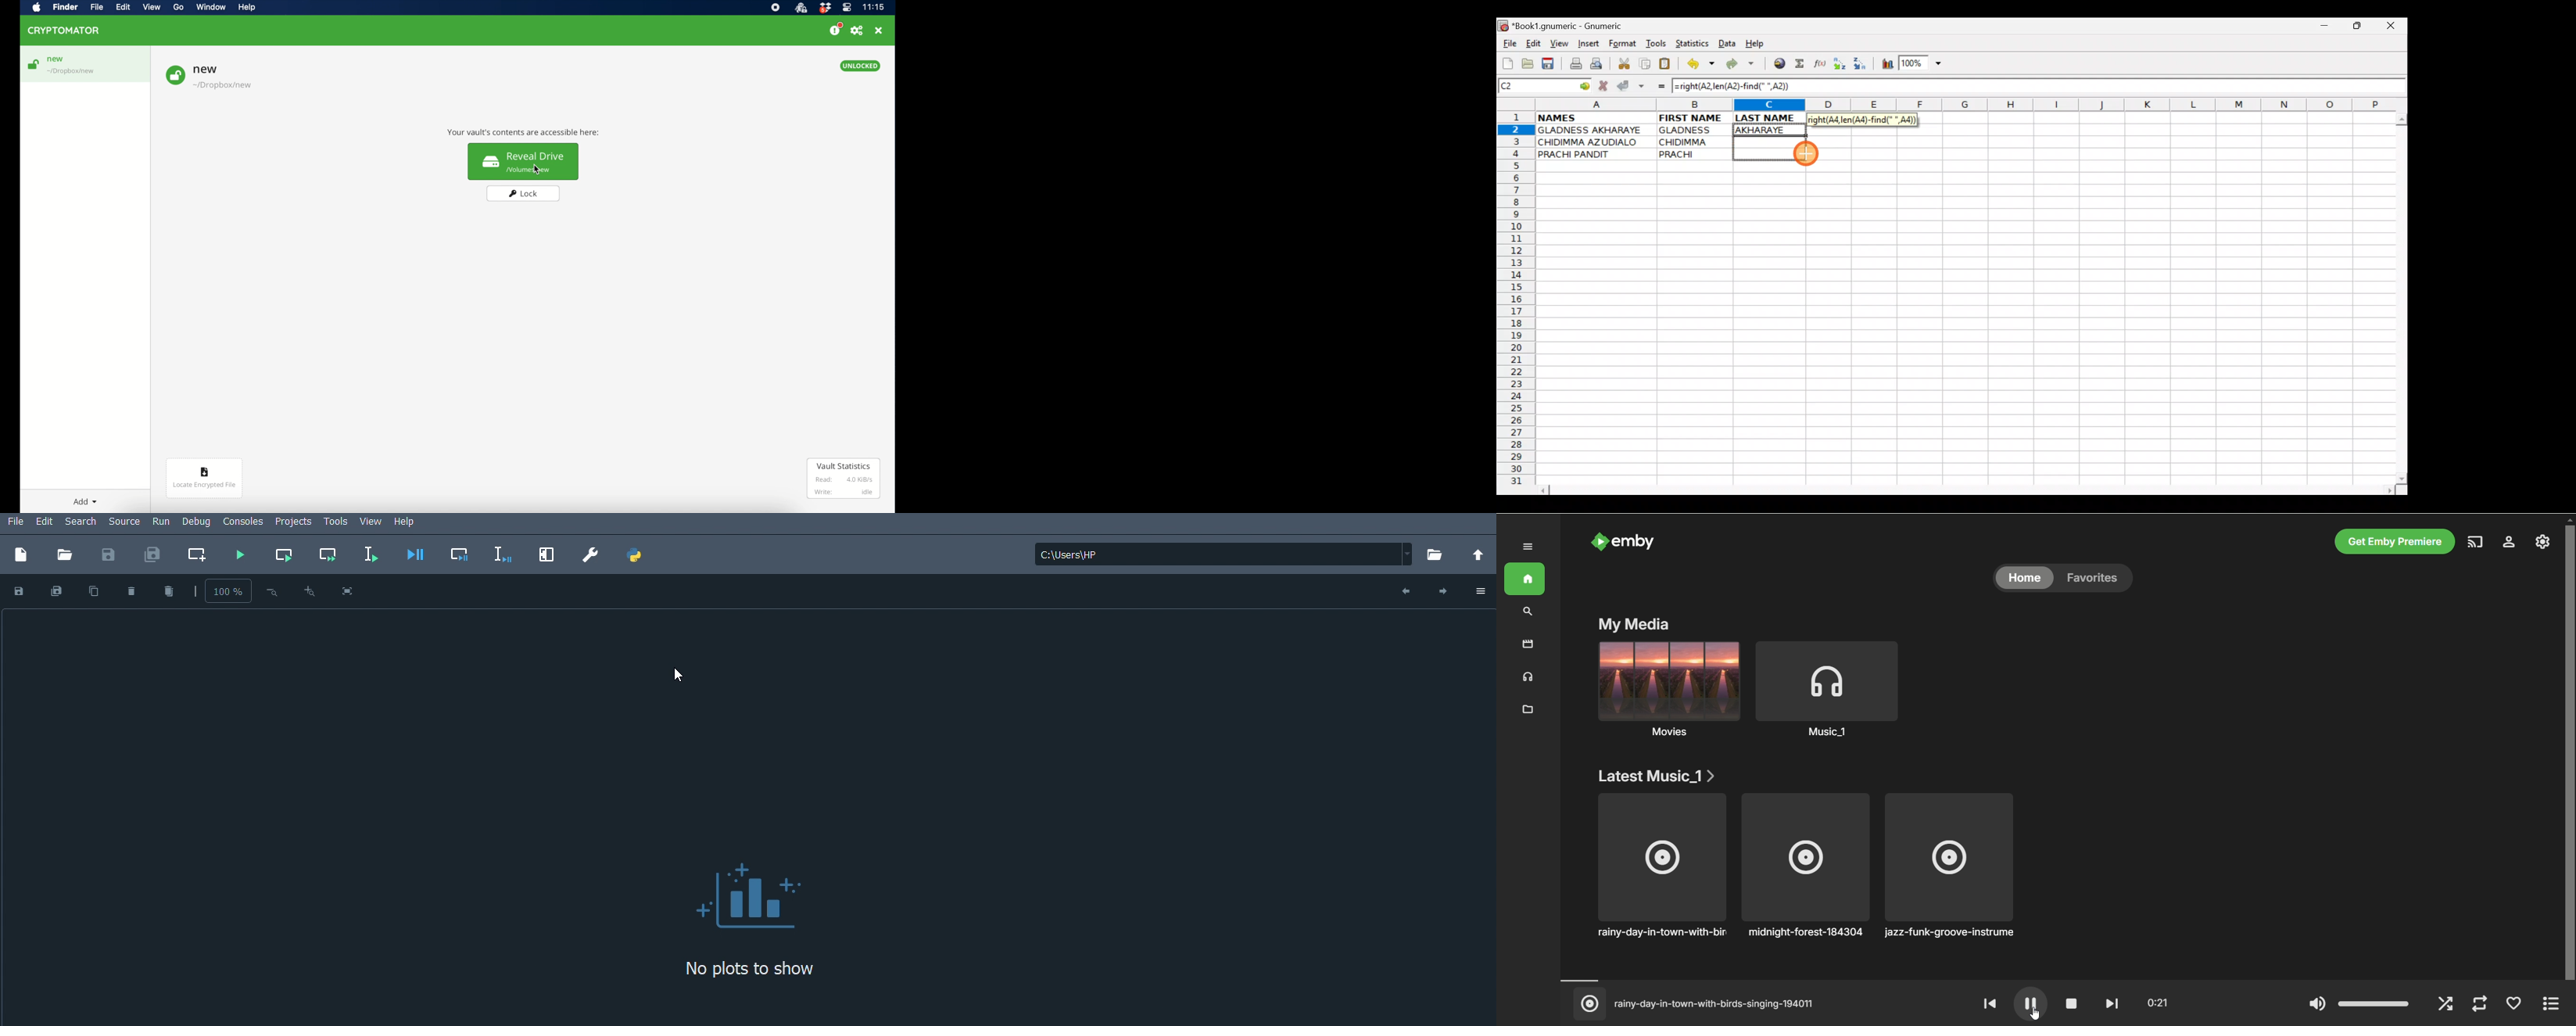 The image size is (2576, 1036). I want to click on graph, so click(747, 895).